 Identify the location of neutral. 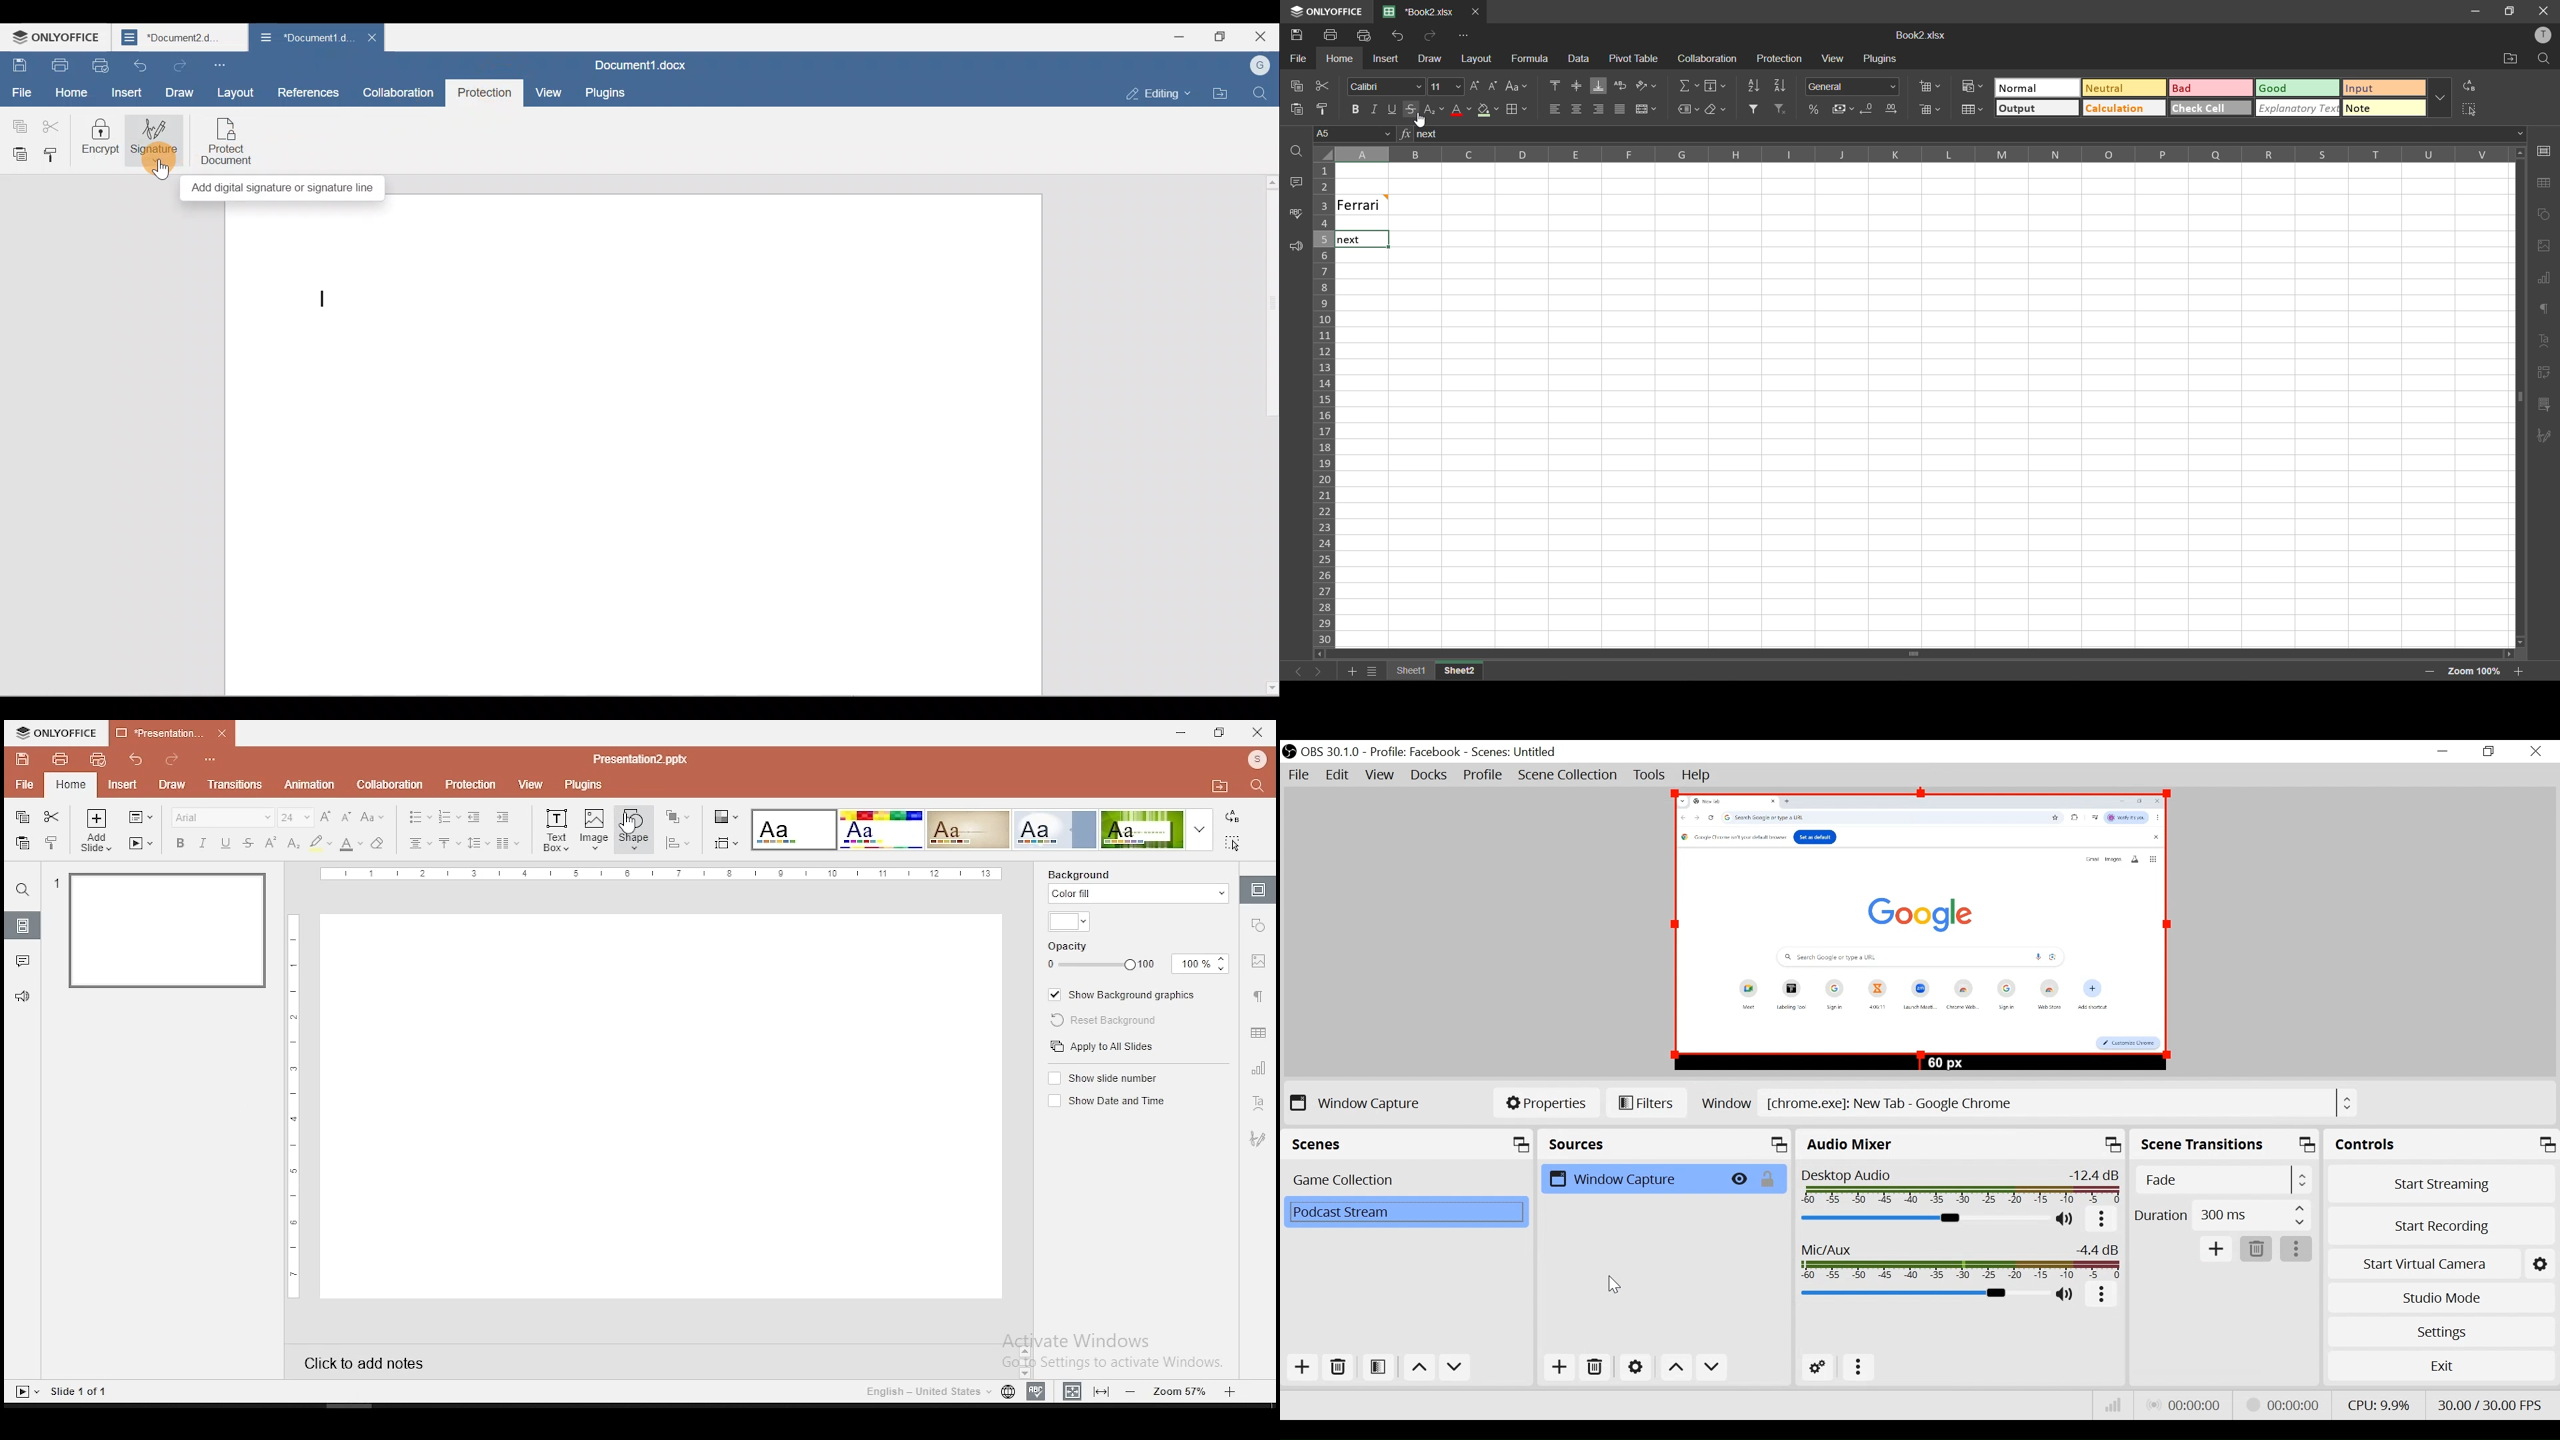
(2123, 89).